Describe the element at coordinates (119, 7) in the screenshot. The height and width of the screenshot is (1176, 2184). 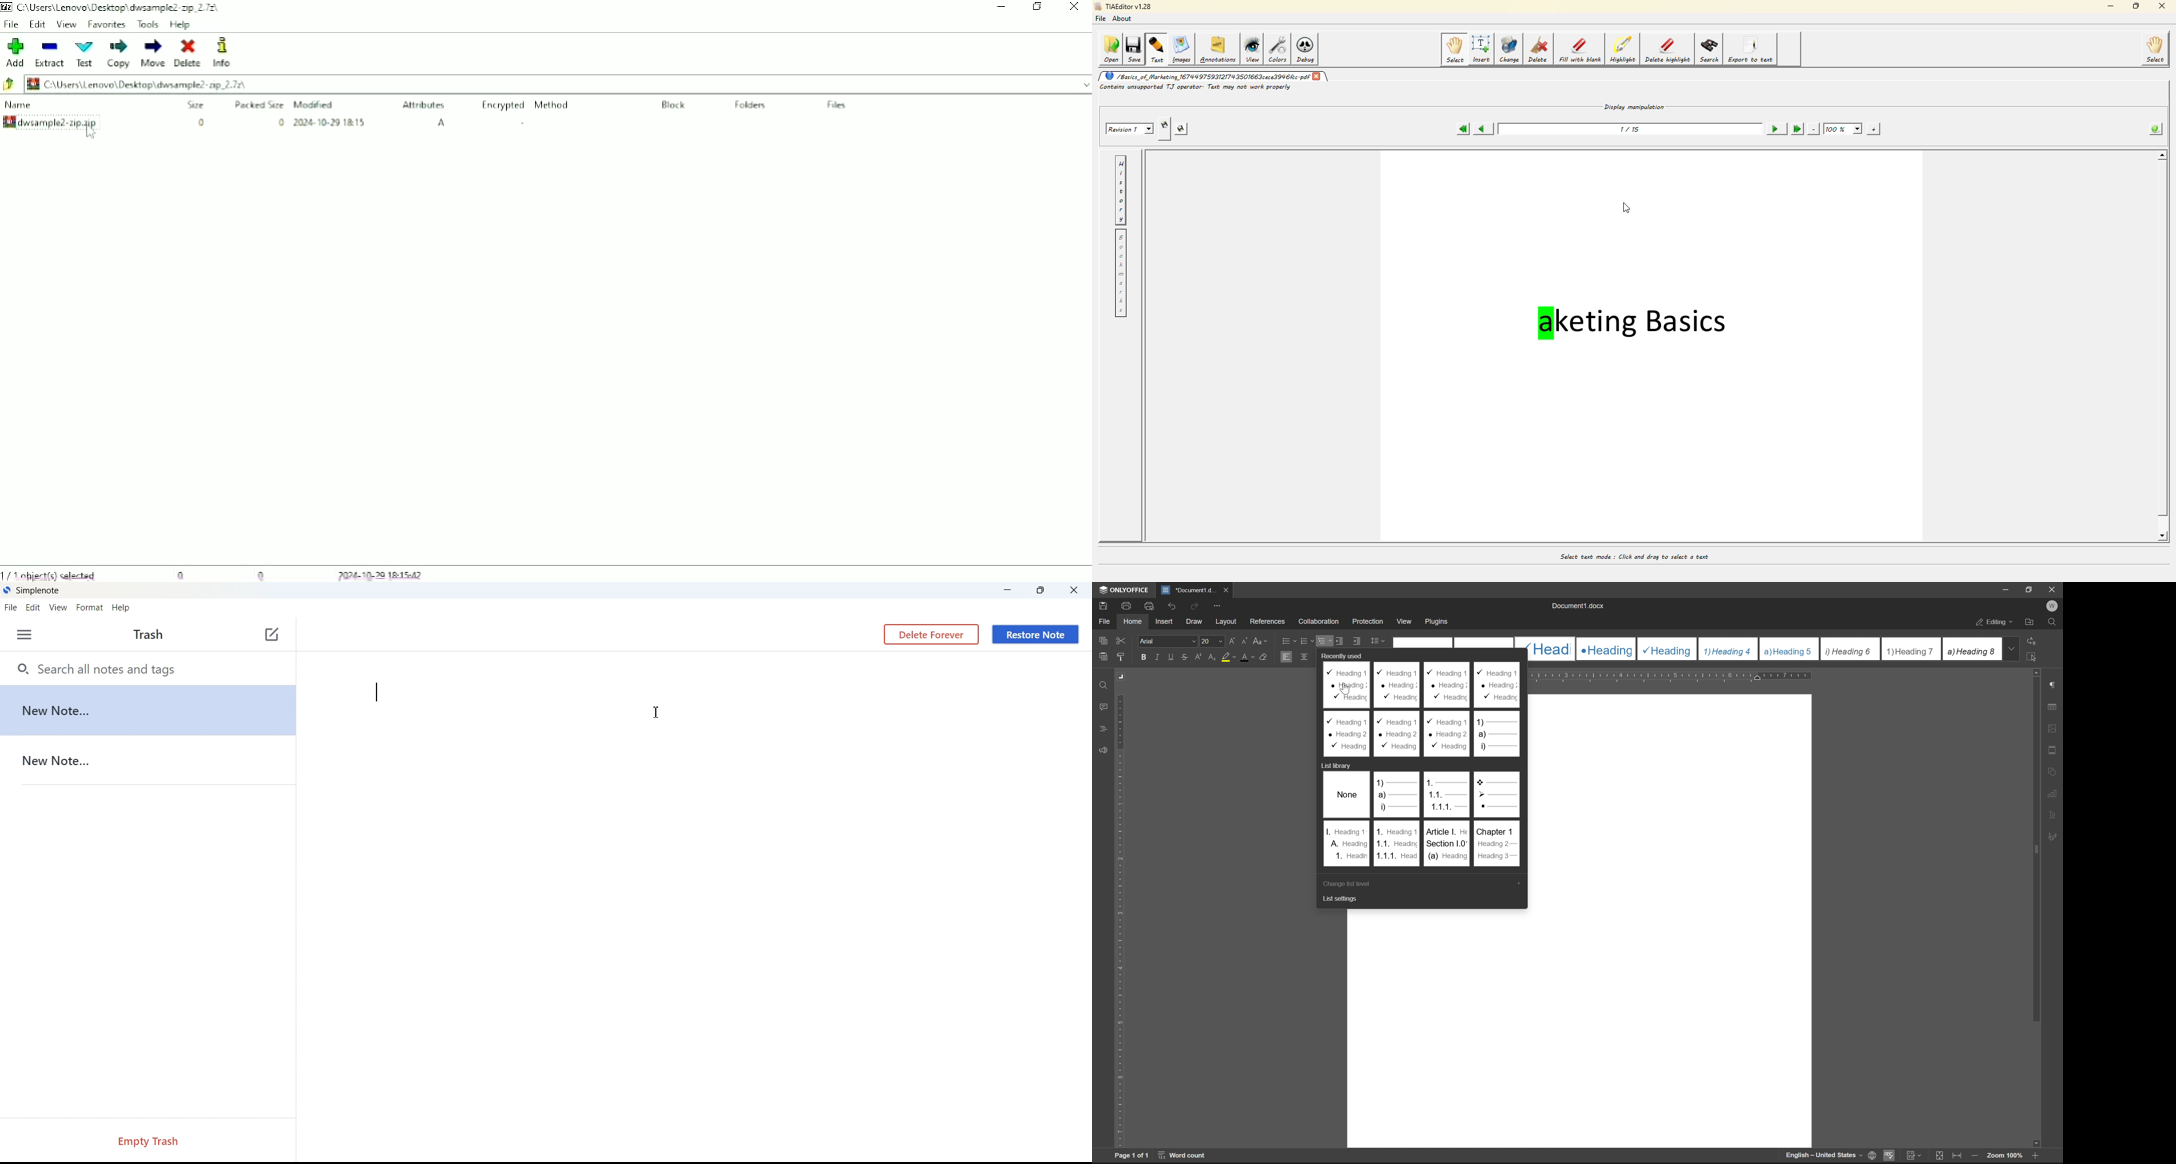
I see `C:\Users\Lenovo\Desktop\dwsample2-zip_2.7z` at that location.